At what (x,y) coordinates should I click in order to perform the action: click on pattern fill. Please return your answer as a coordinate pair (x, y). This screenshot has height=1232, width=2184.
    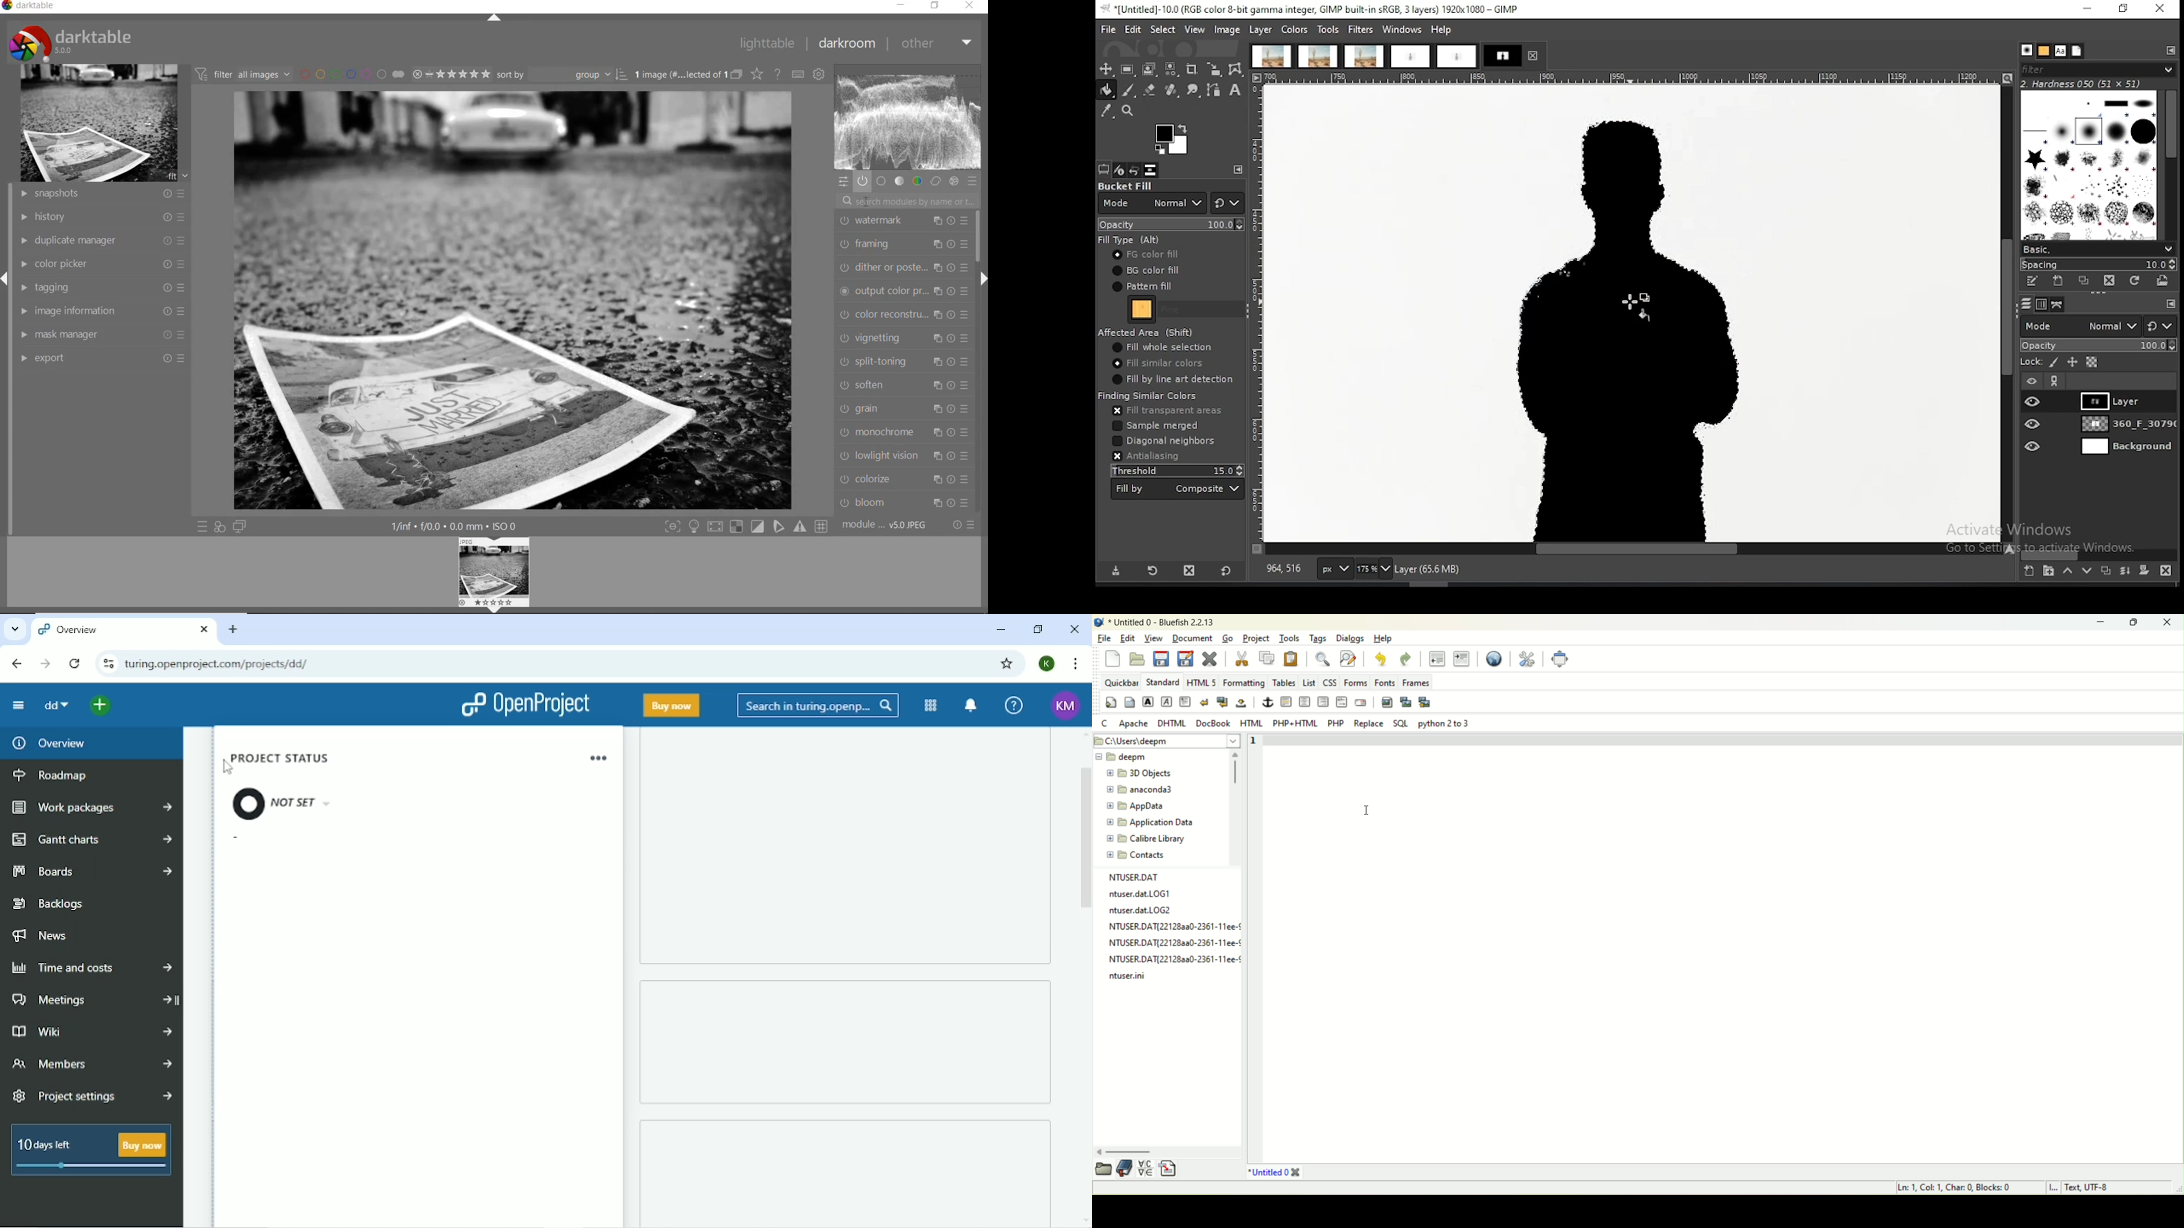
    Looking at the image, I should click on (1141, 287).